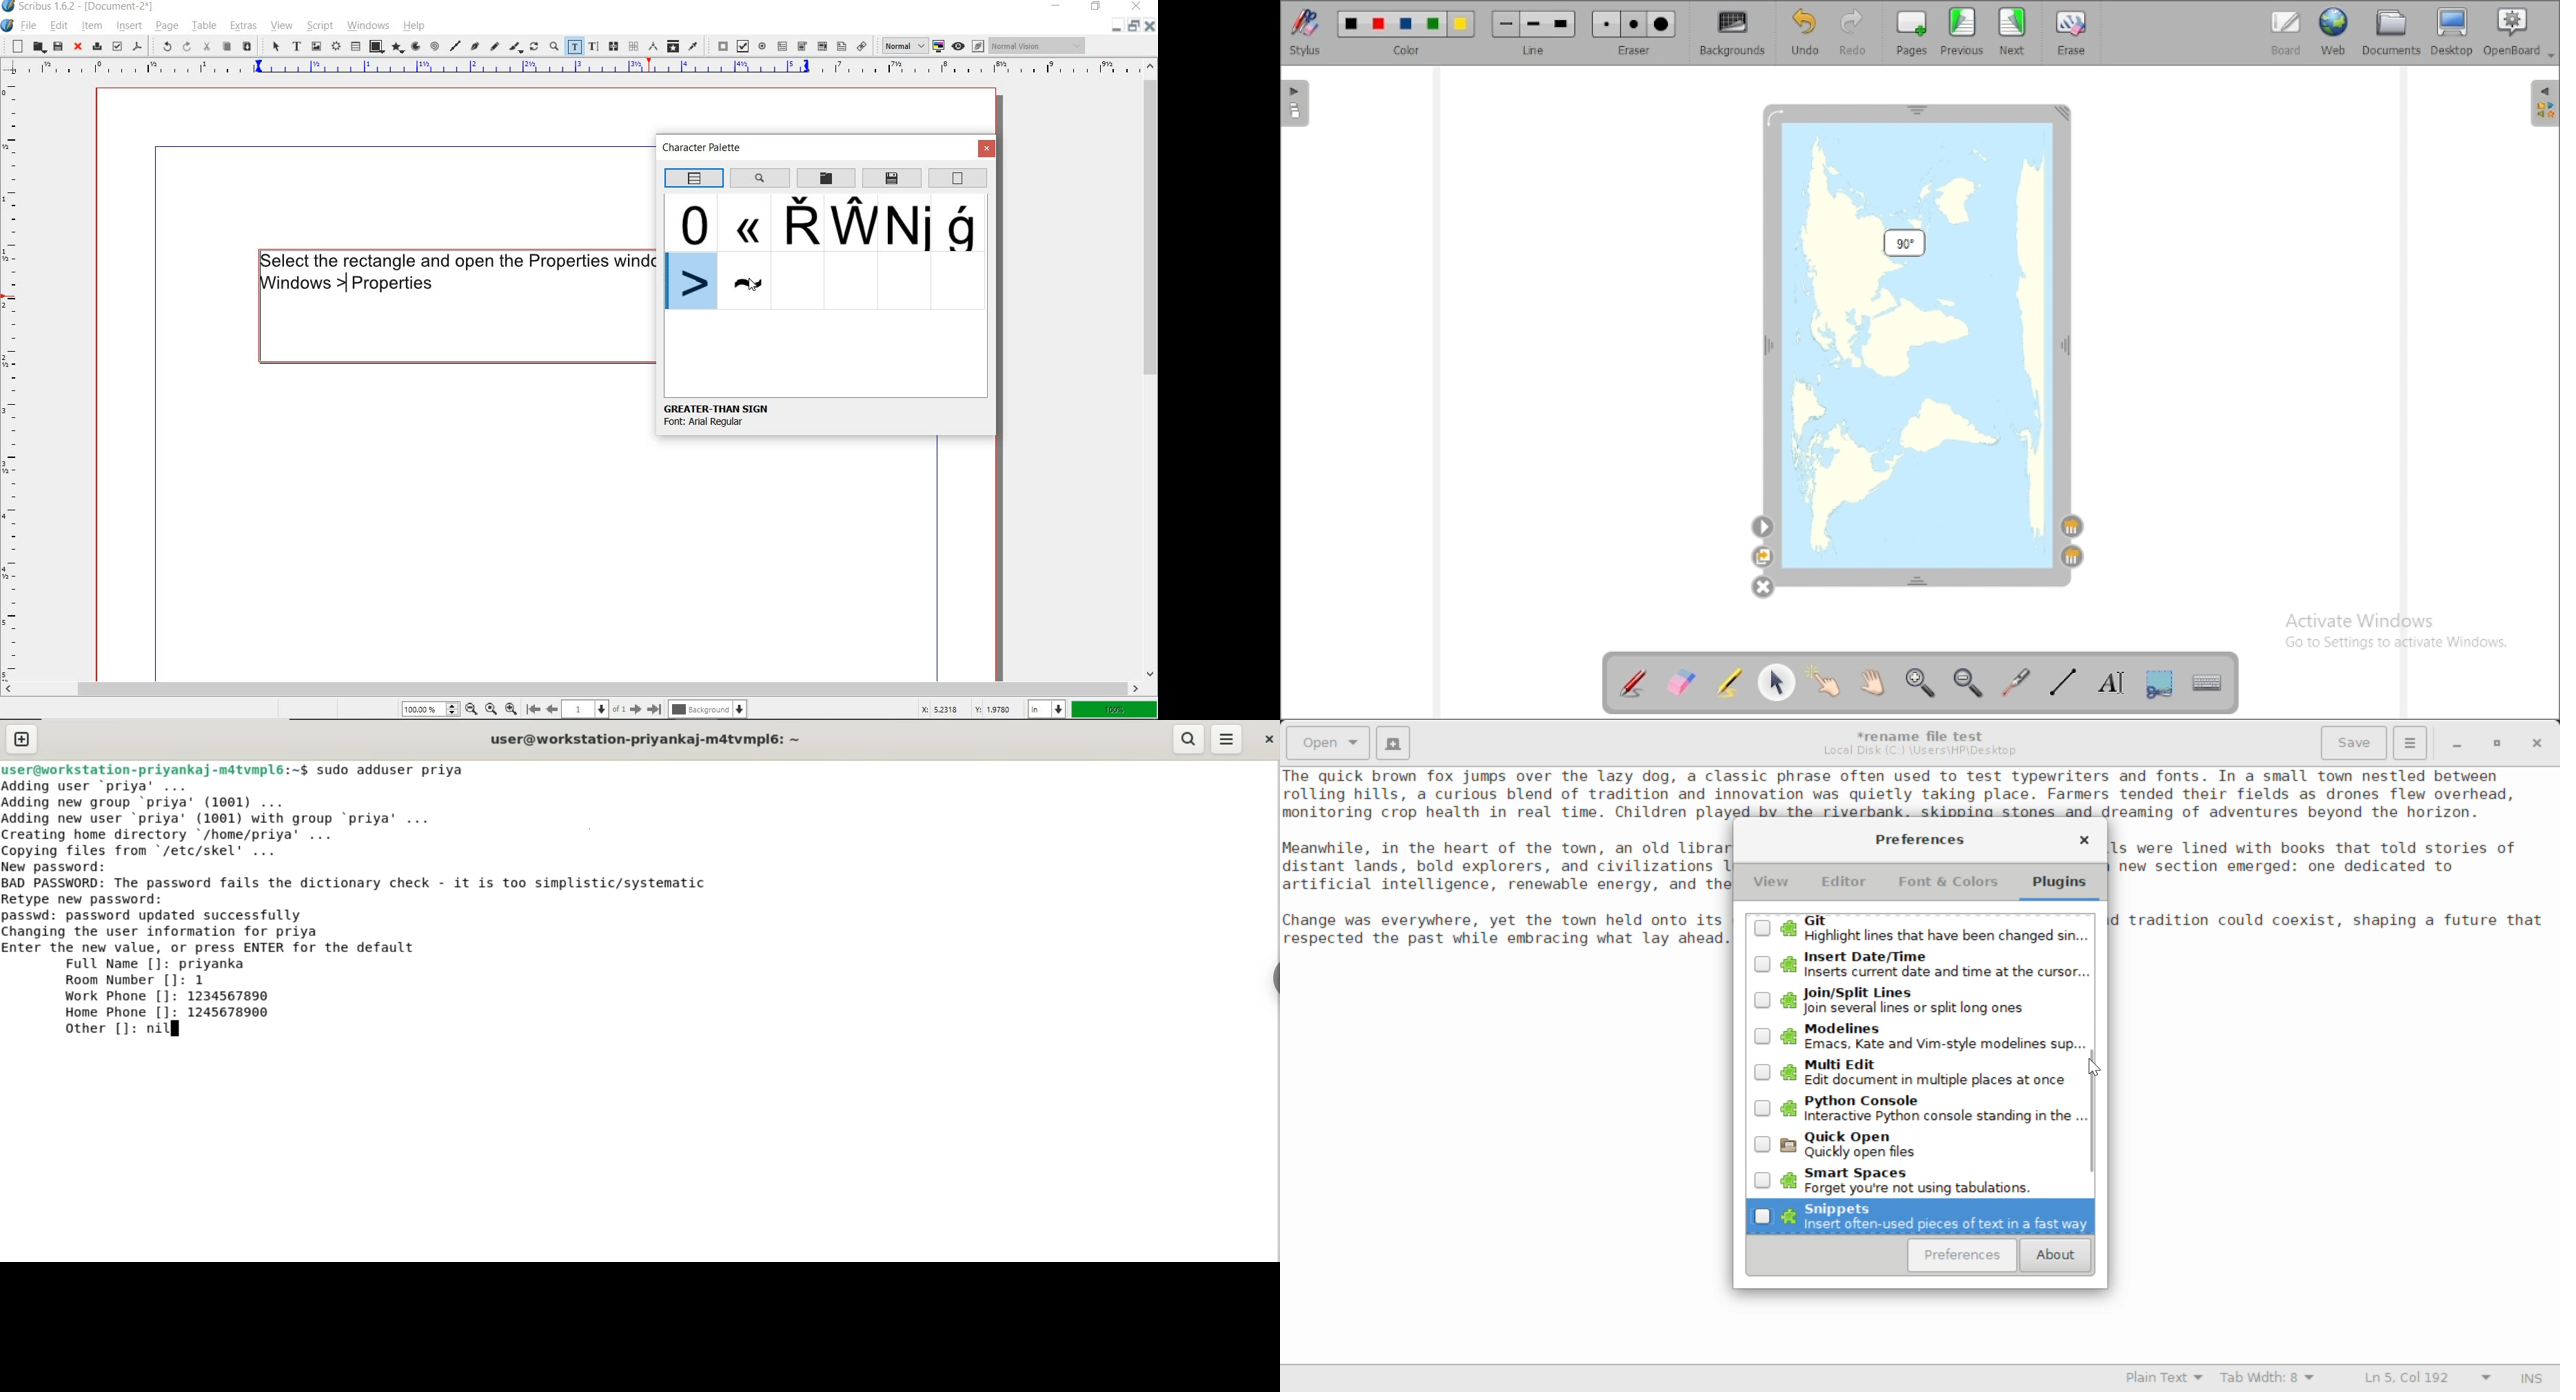  I want to click on undo, so click(163, 46).